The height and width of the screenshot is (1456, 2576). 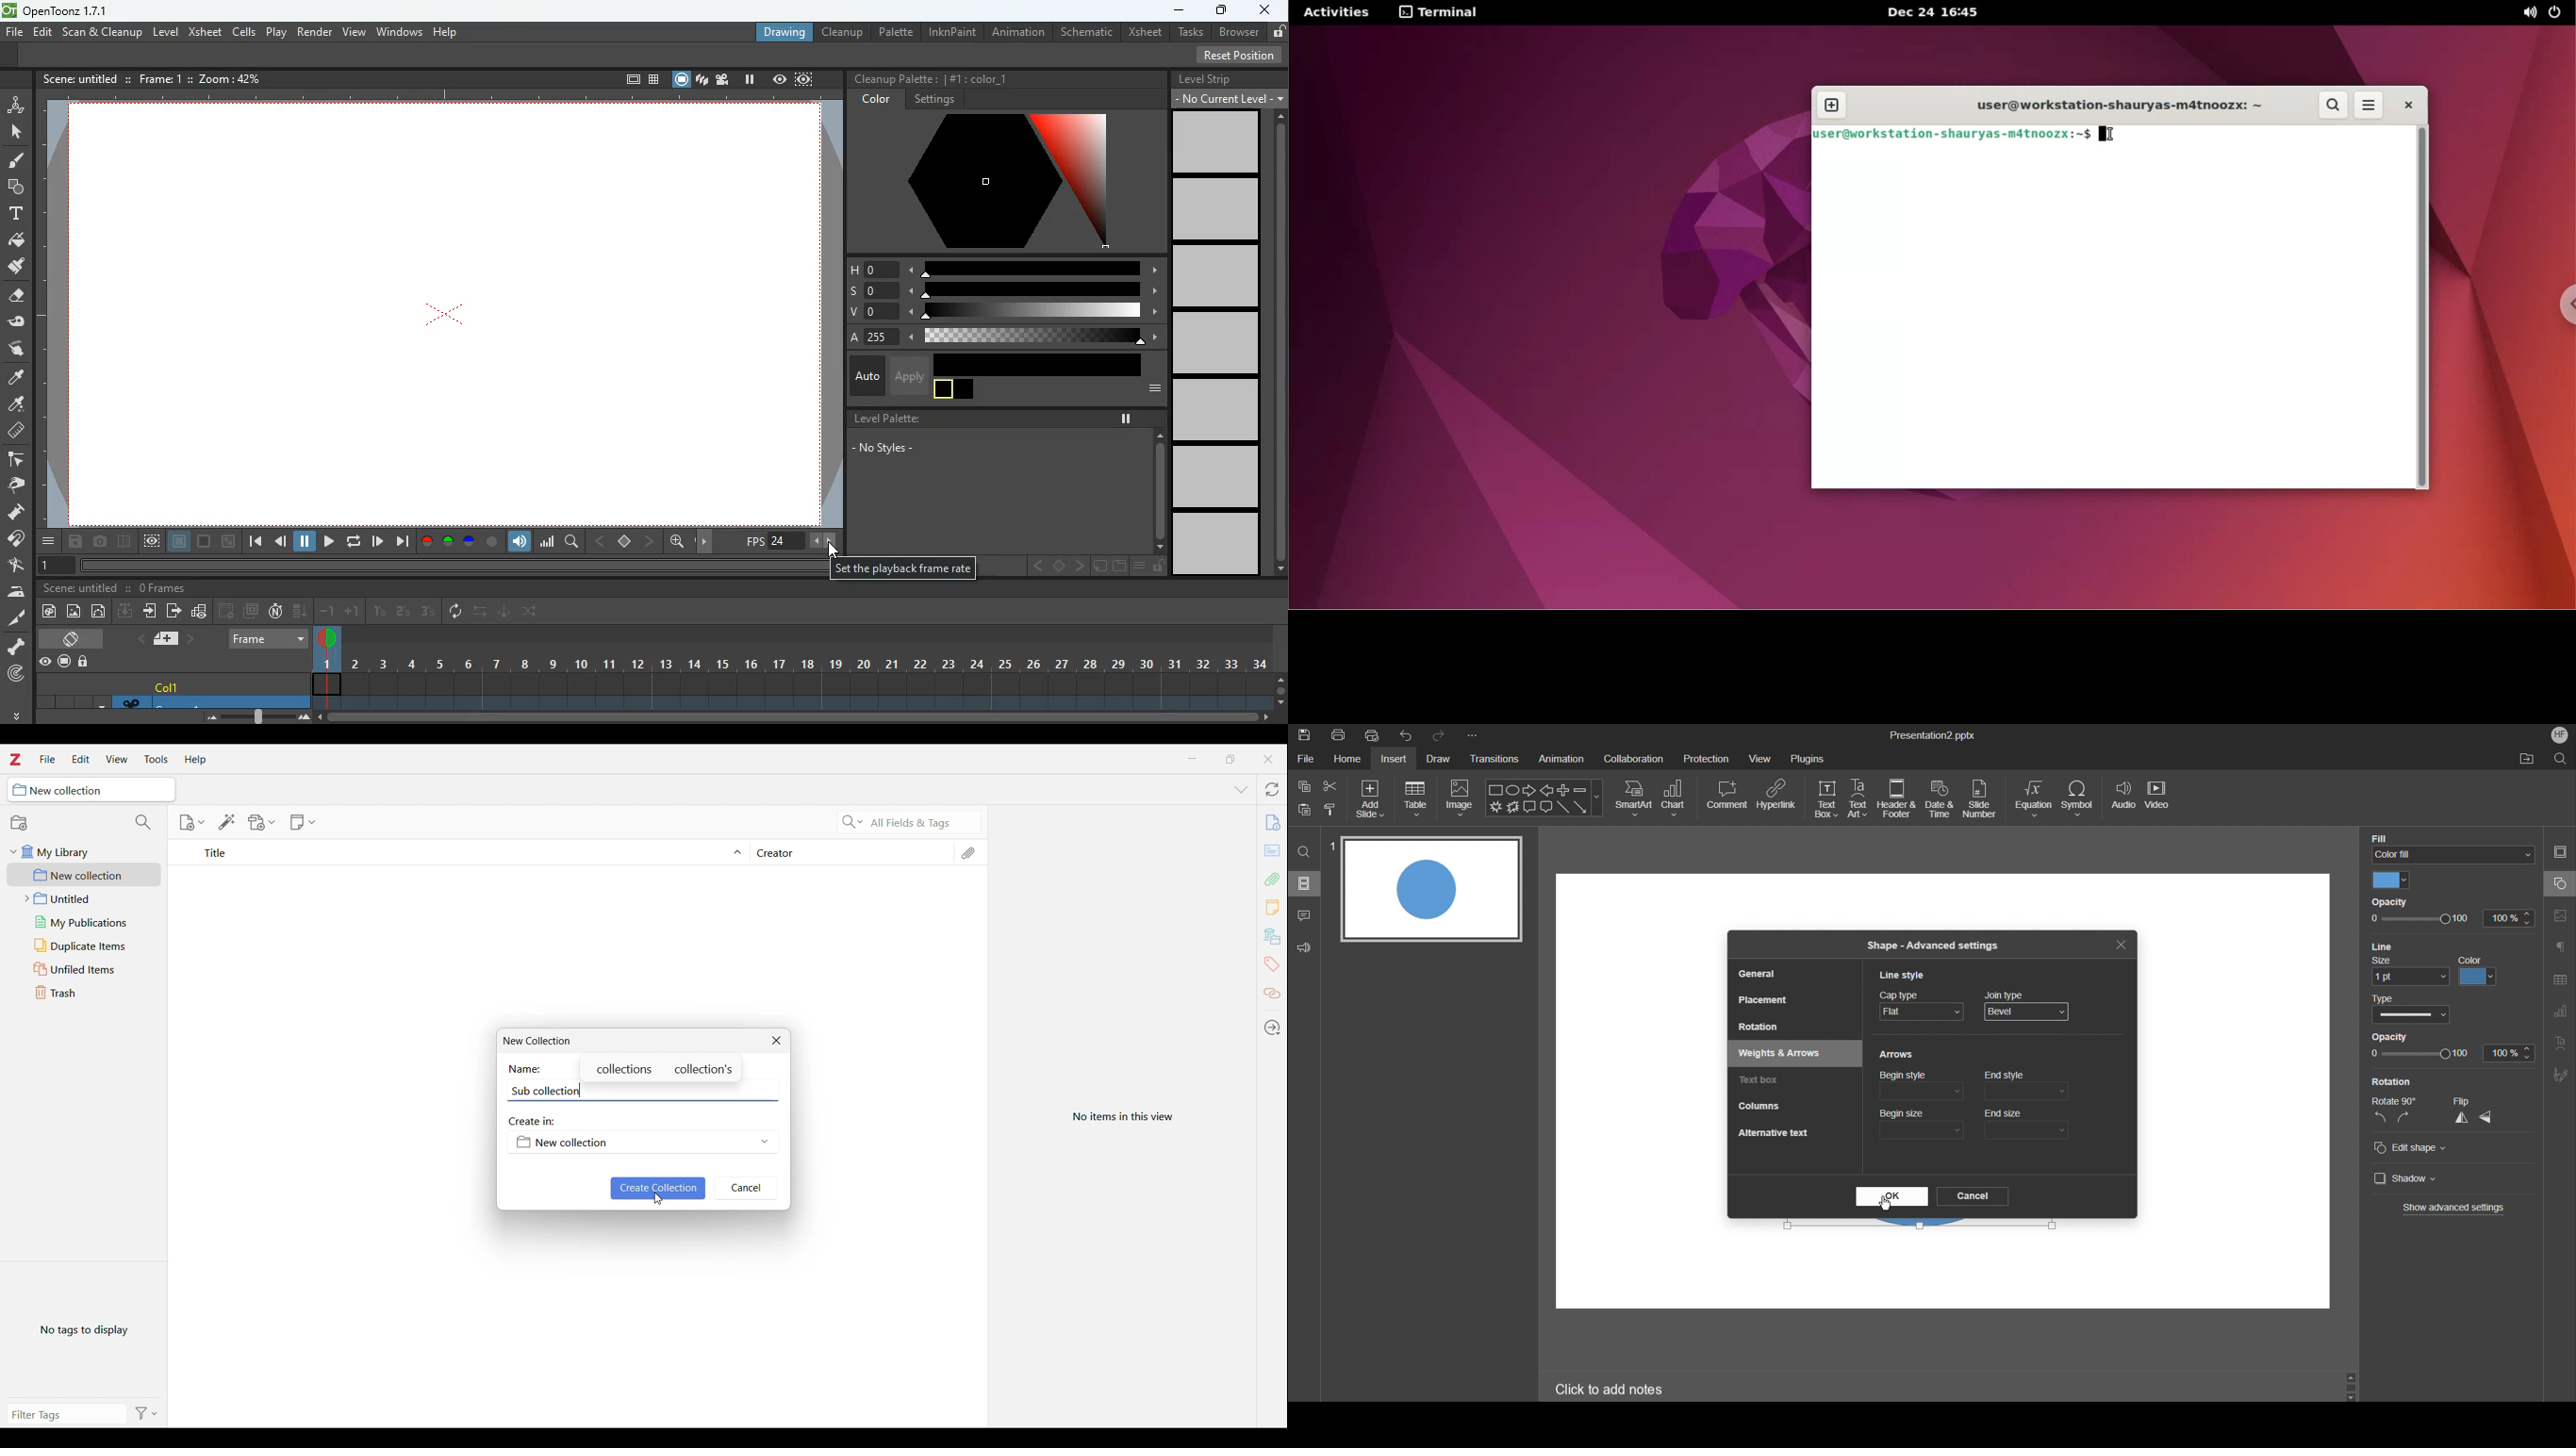 What do you see at coordinates (1859, 799) in the screenshot?
I see `Text Art` at bounding box center [1859, 799].